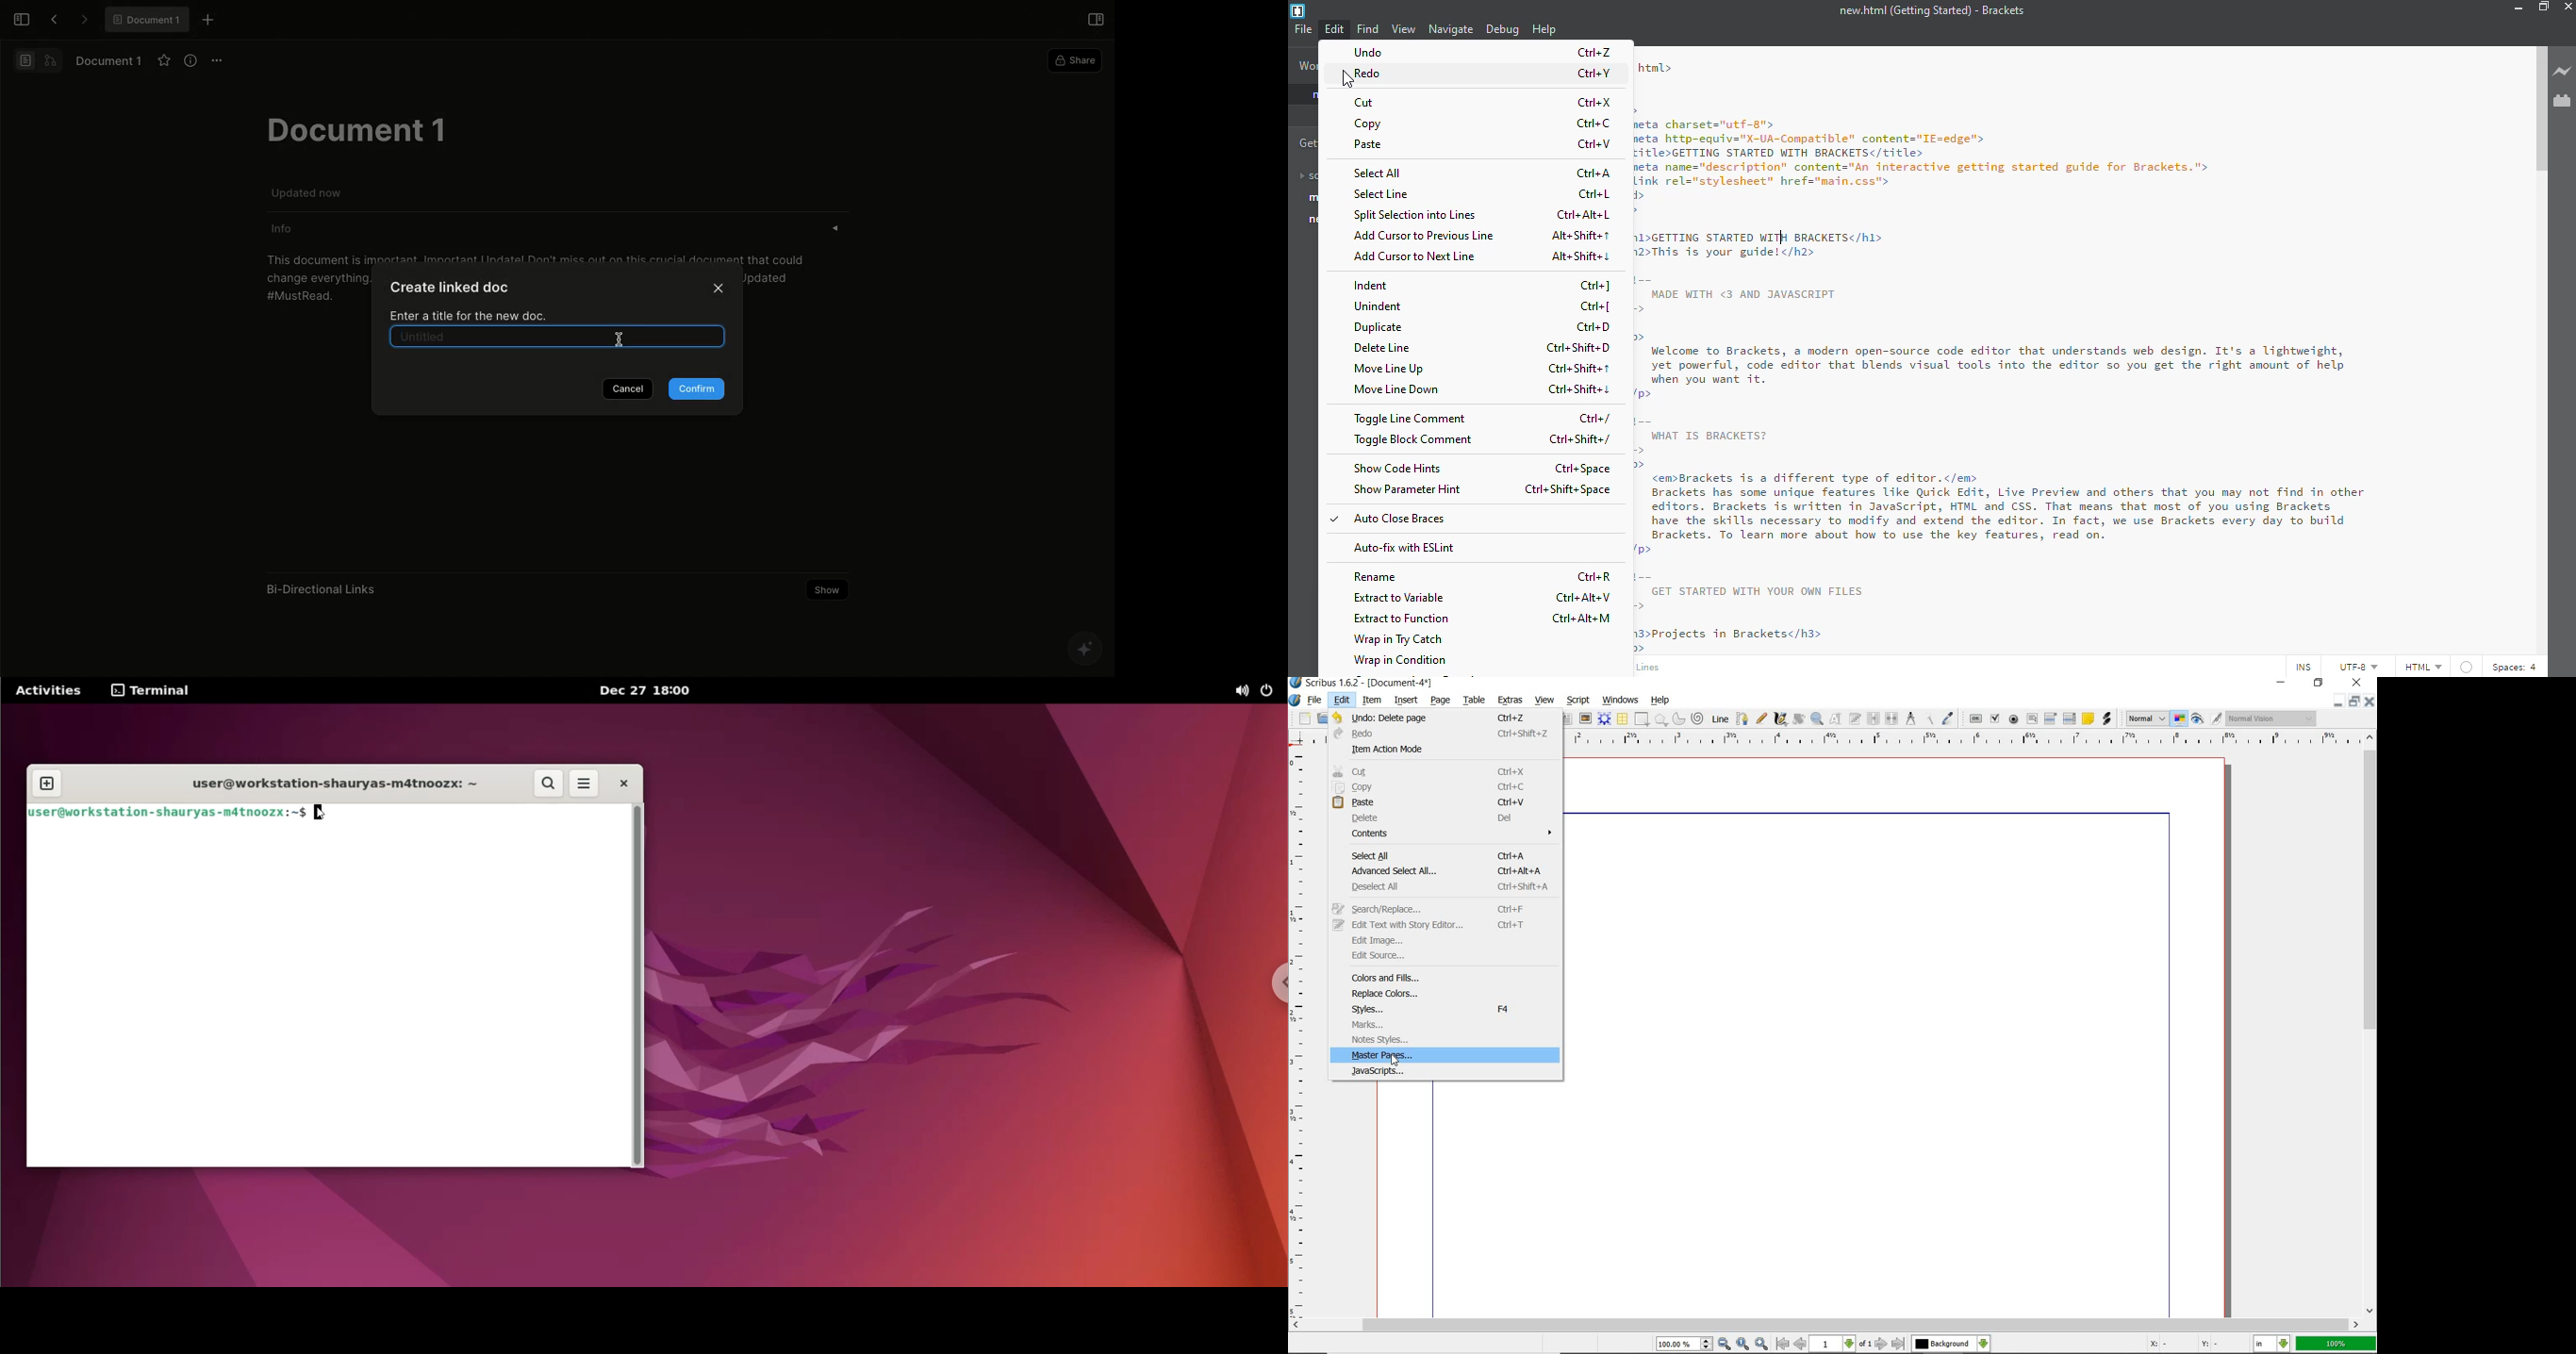 The image size is (2576, 1372). What do you see at coordinates (1446, 802) in the screenshot?
I see `paste` at bounding box center [1446, 802].